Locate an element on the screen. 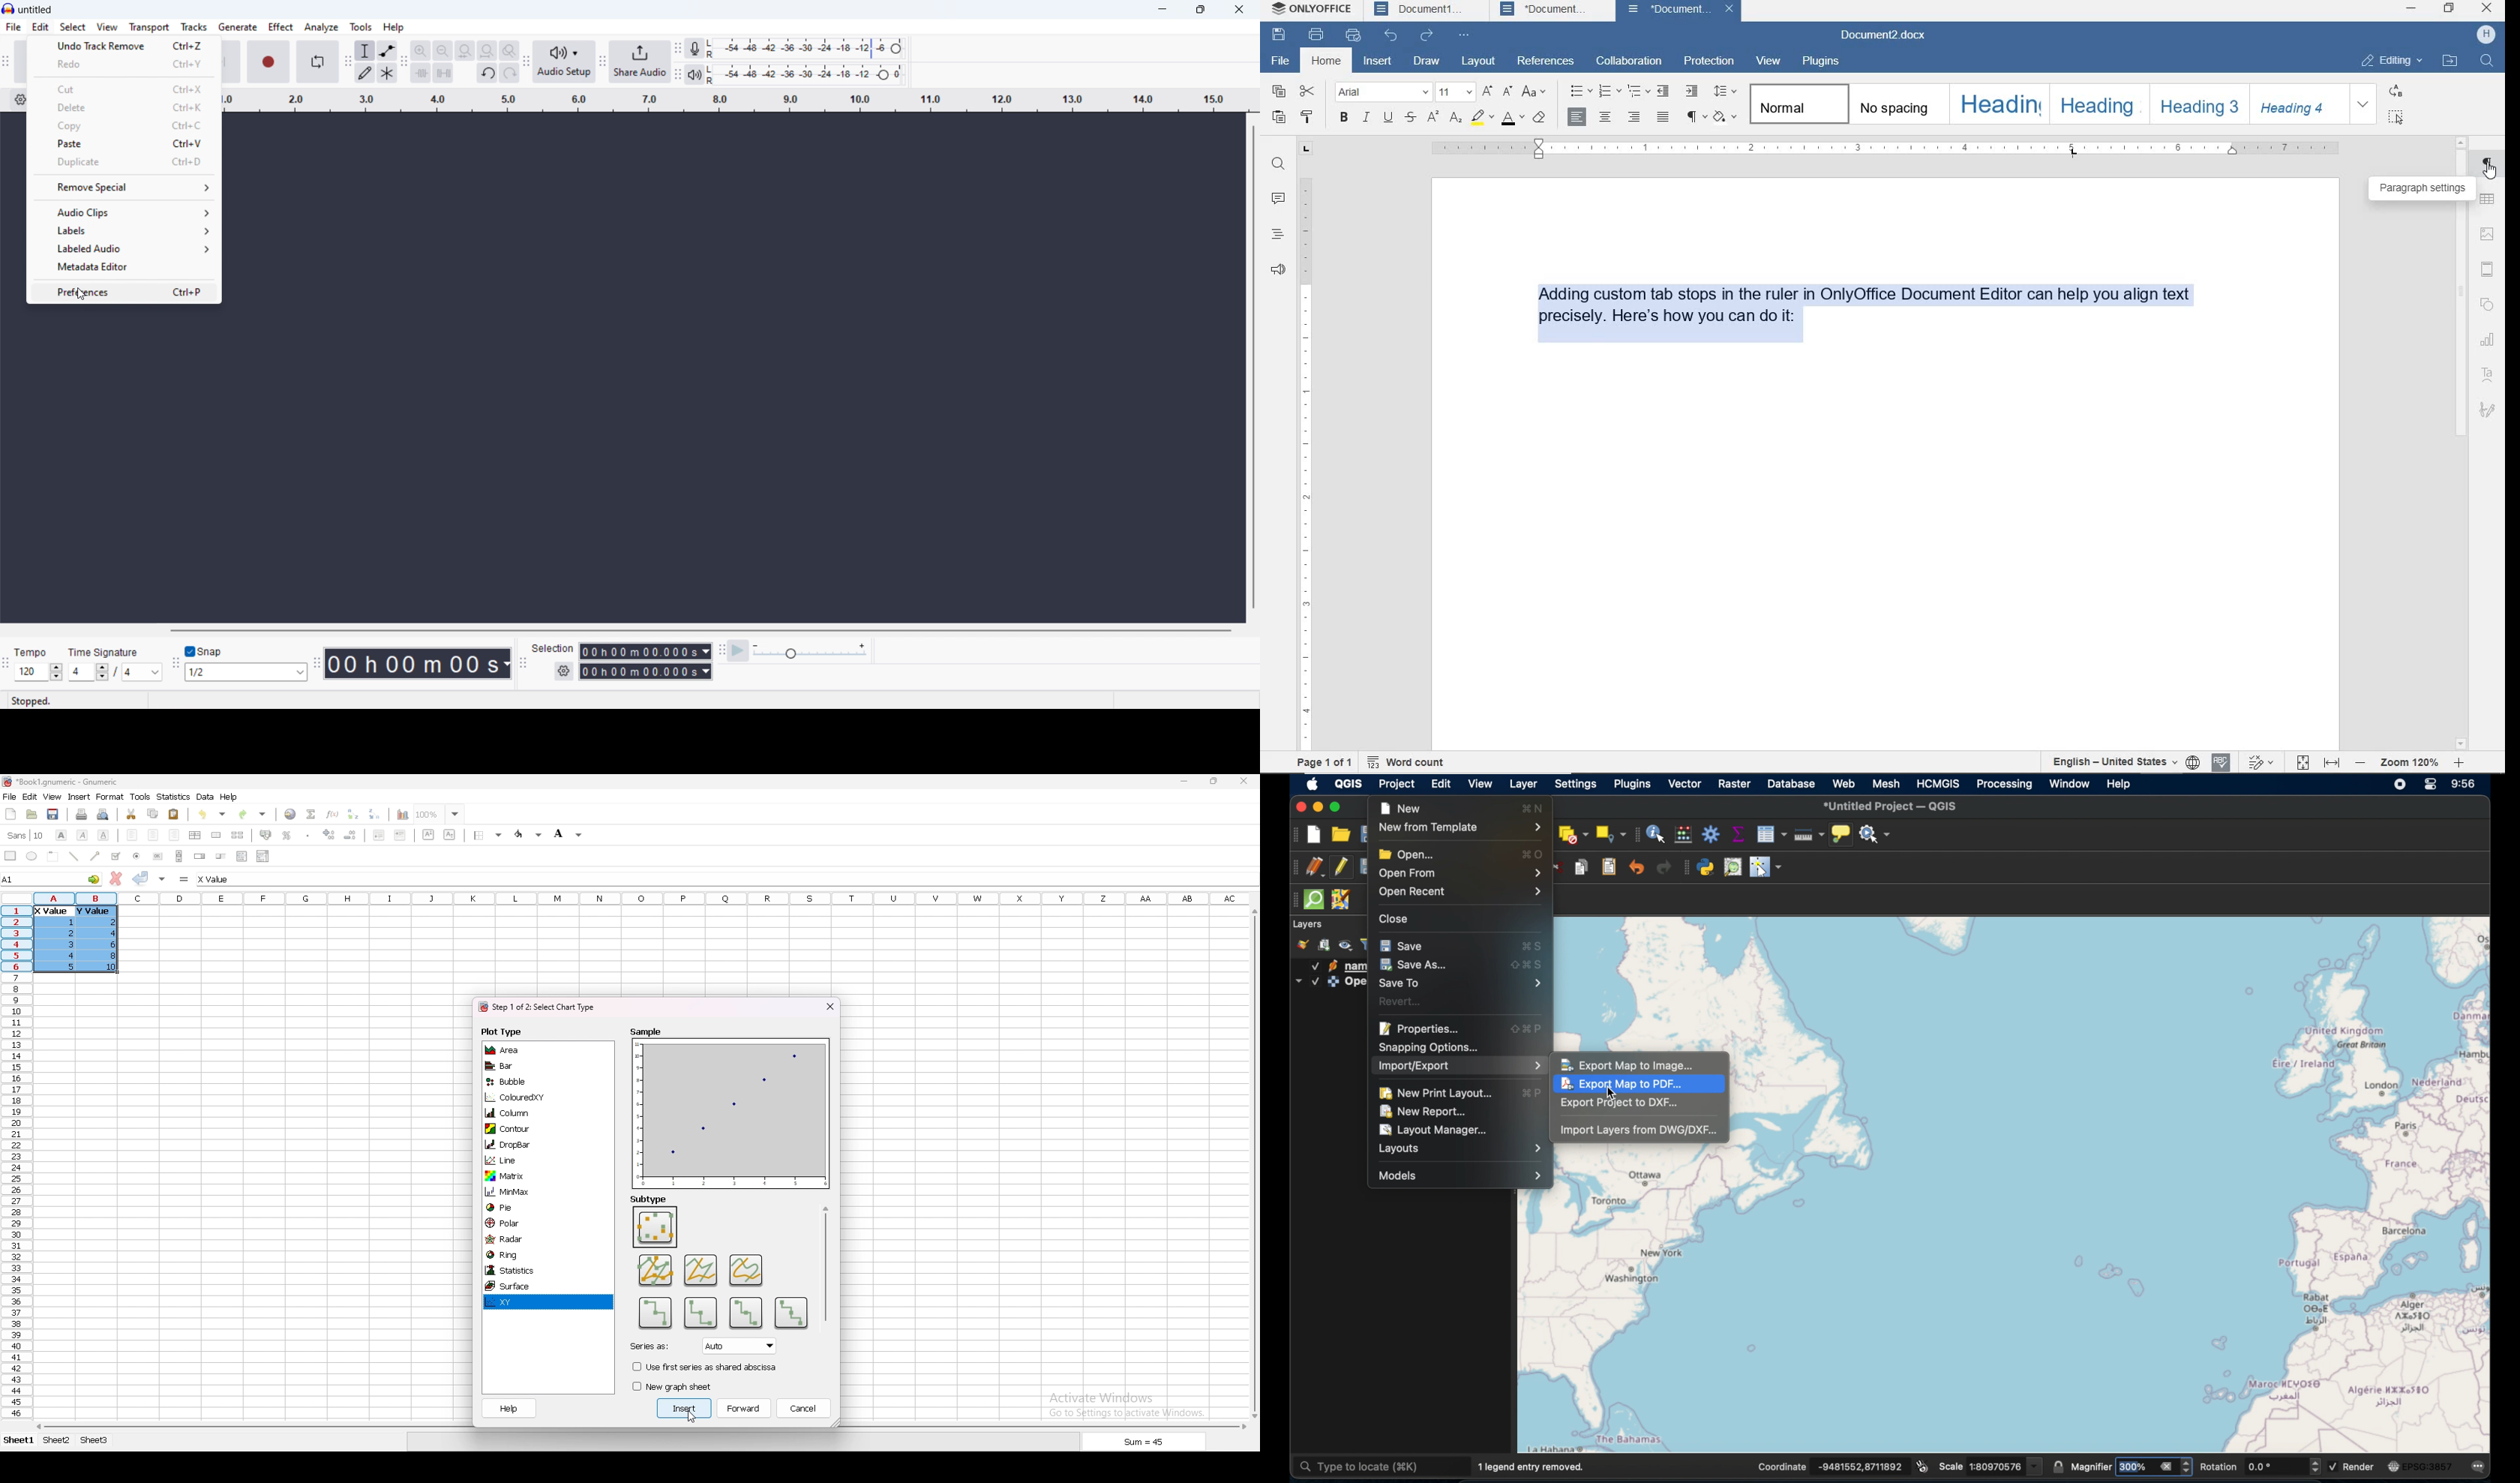  view is located at coordinates (1766, 61).